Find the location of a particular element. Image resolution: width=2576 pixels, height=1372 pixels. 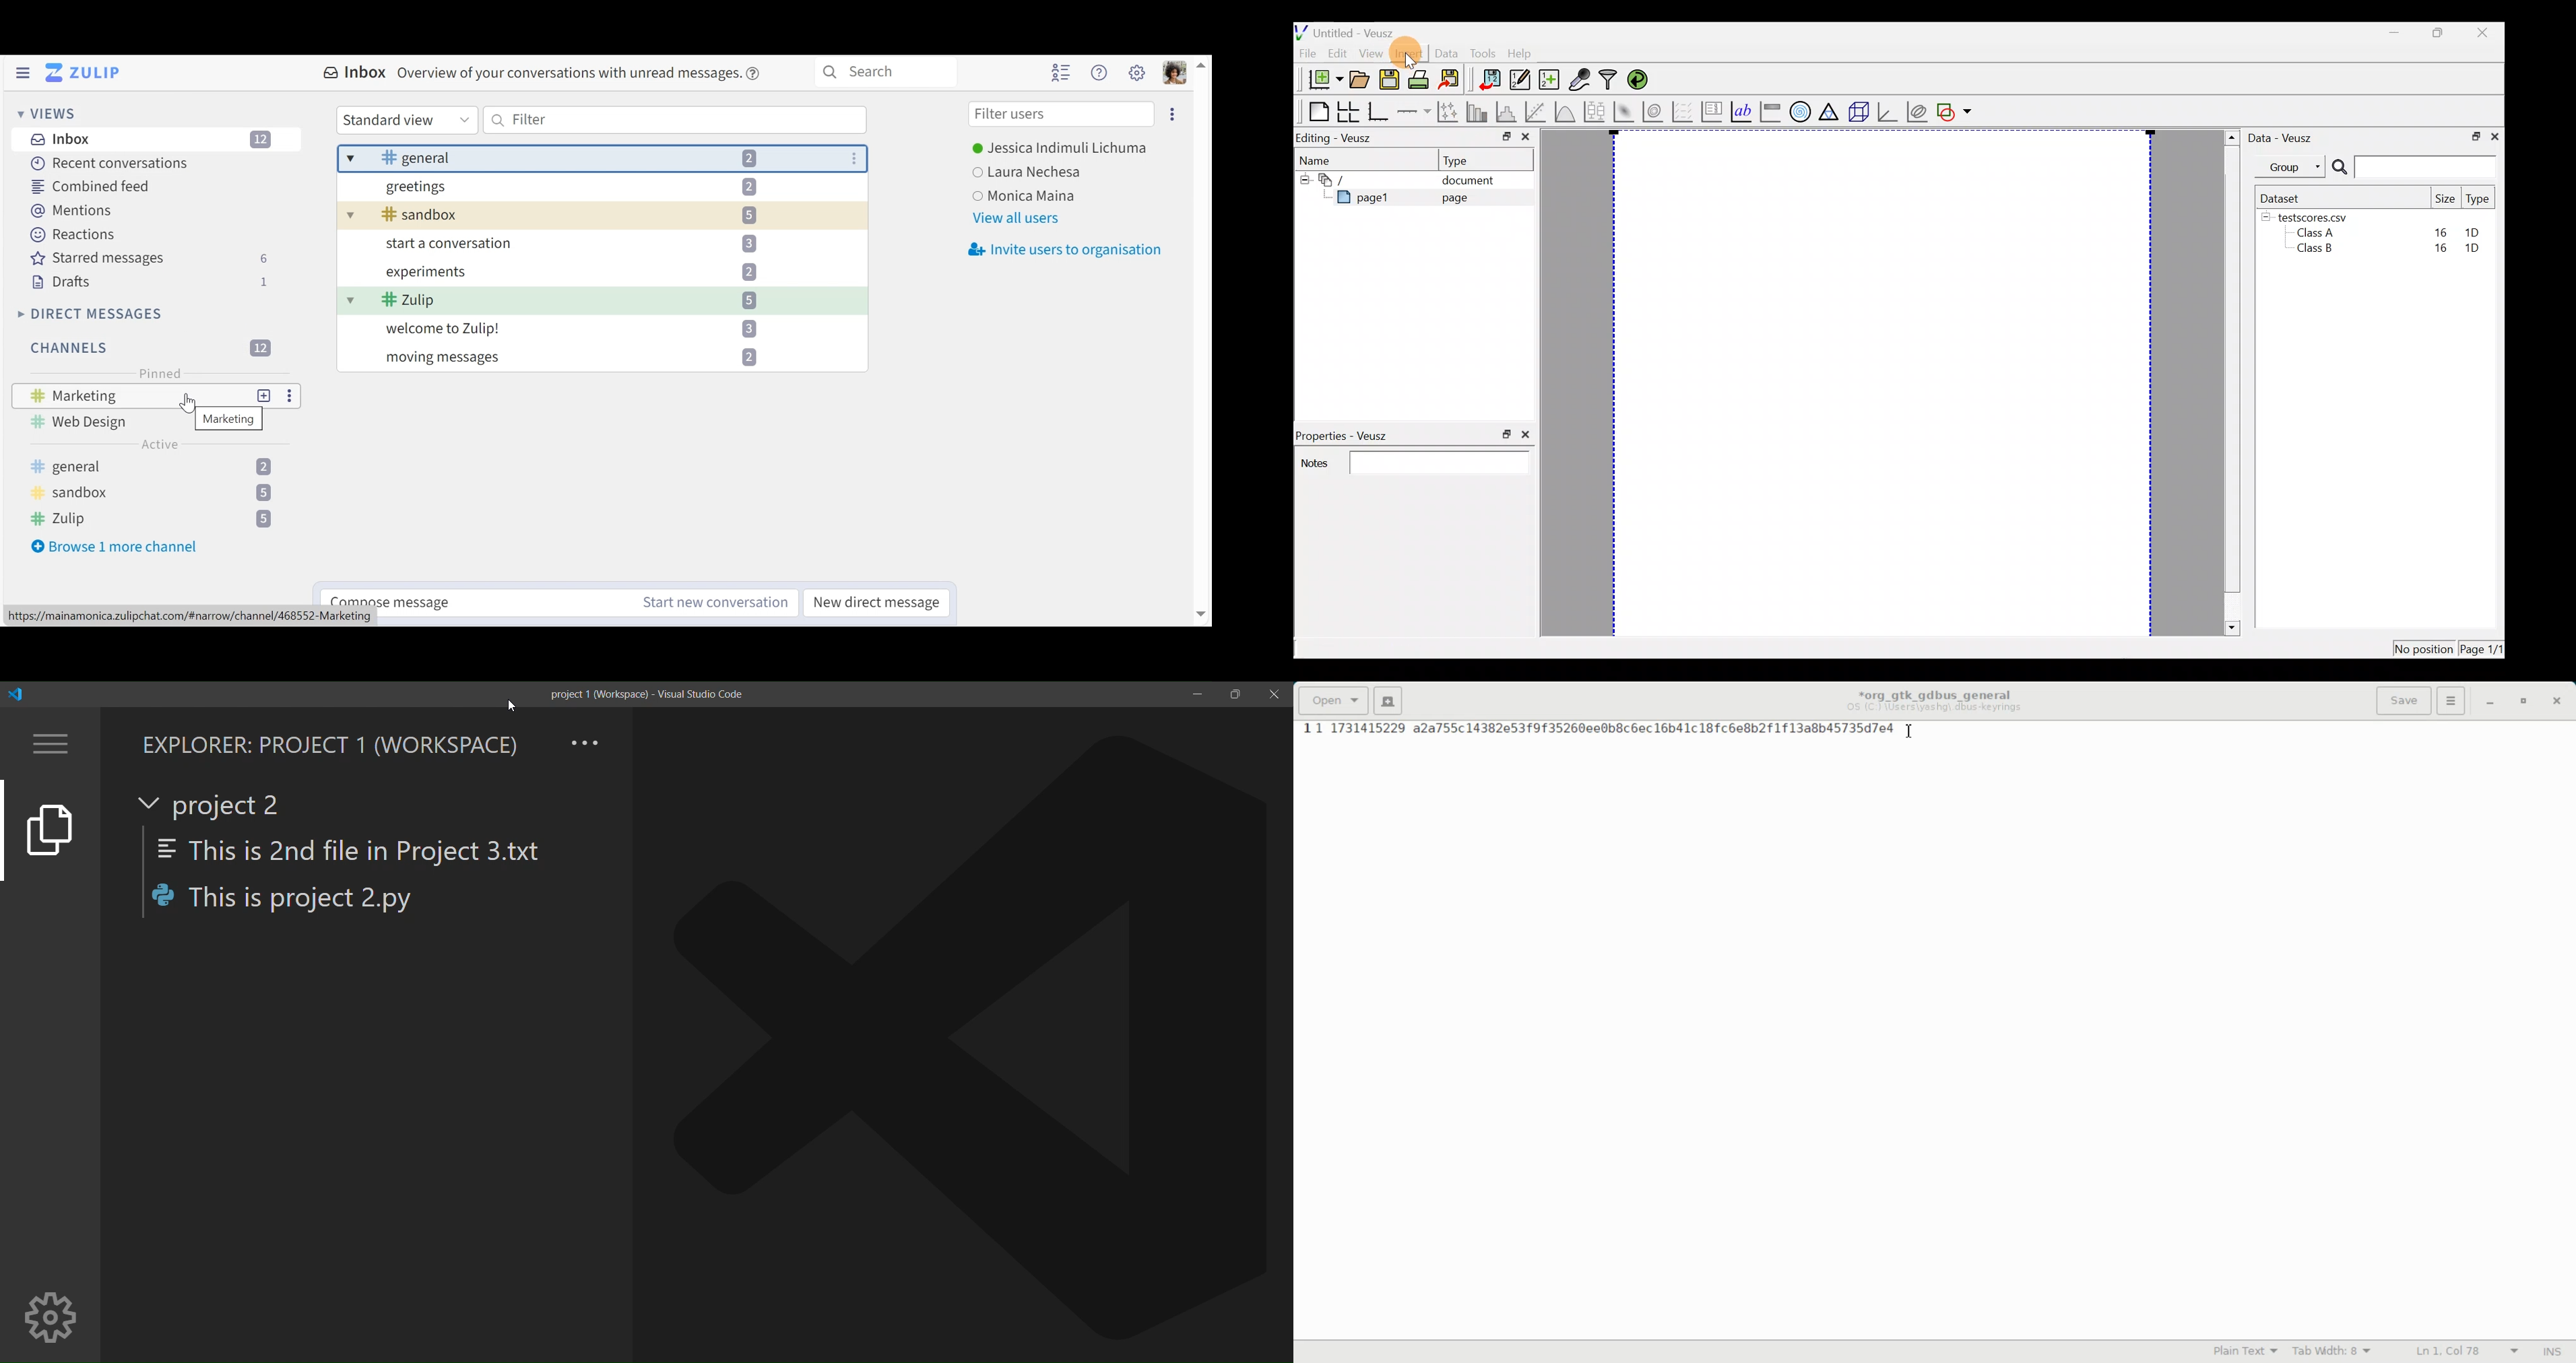

Direct Messages is located at coordinates (88, 314).